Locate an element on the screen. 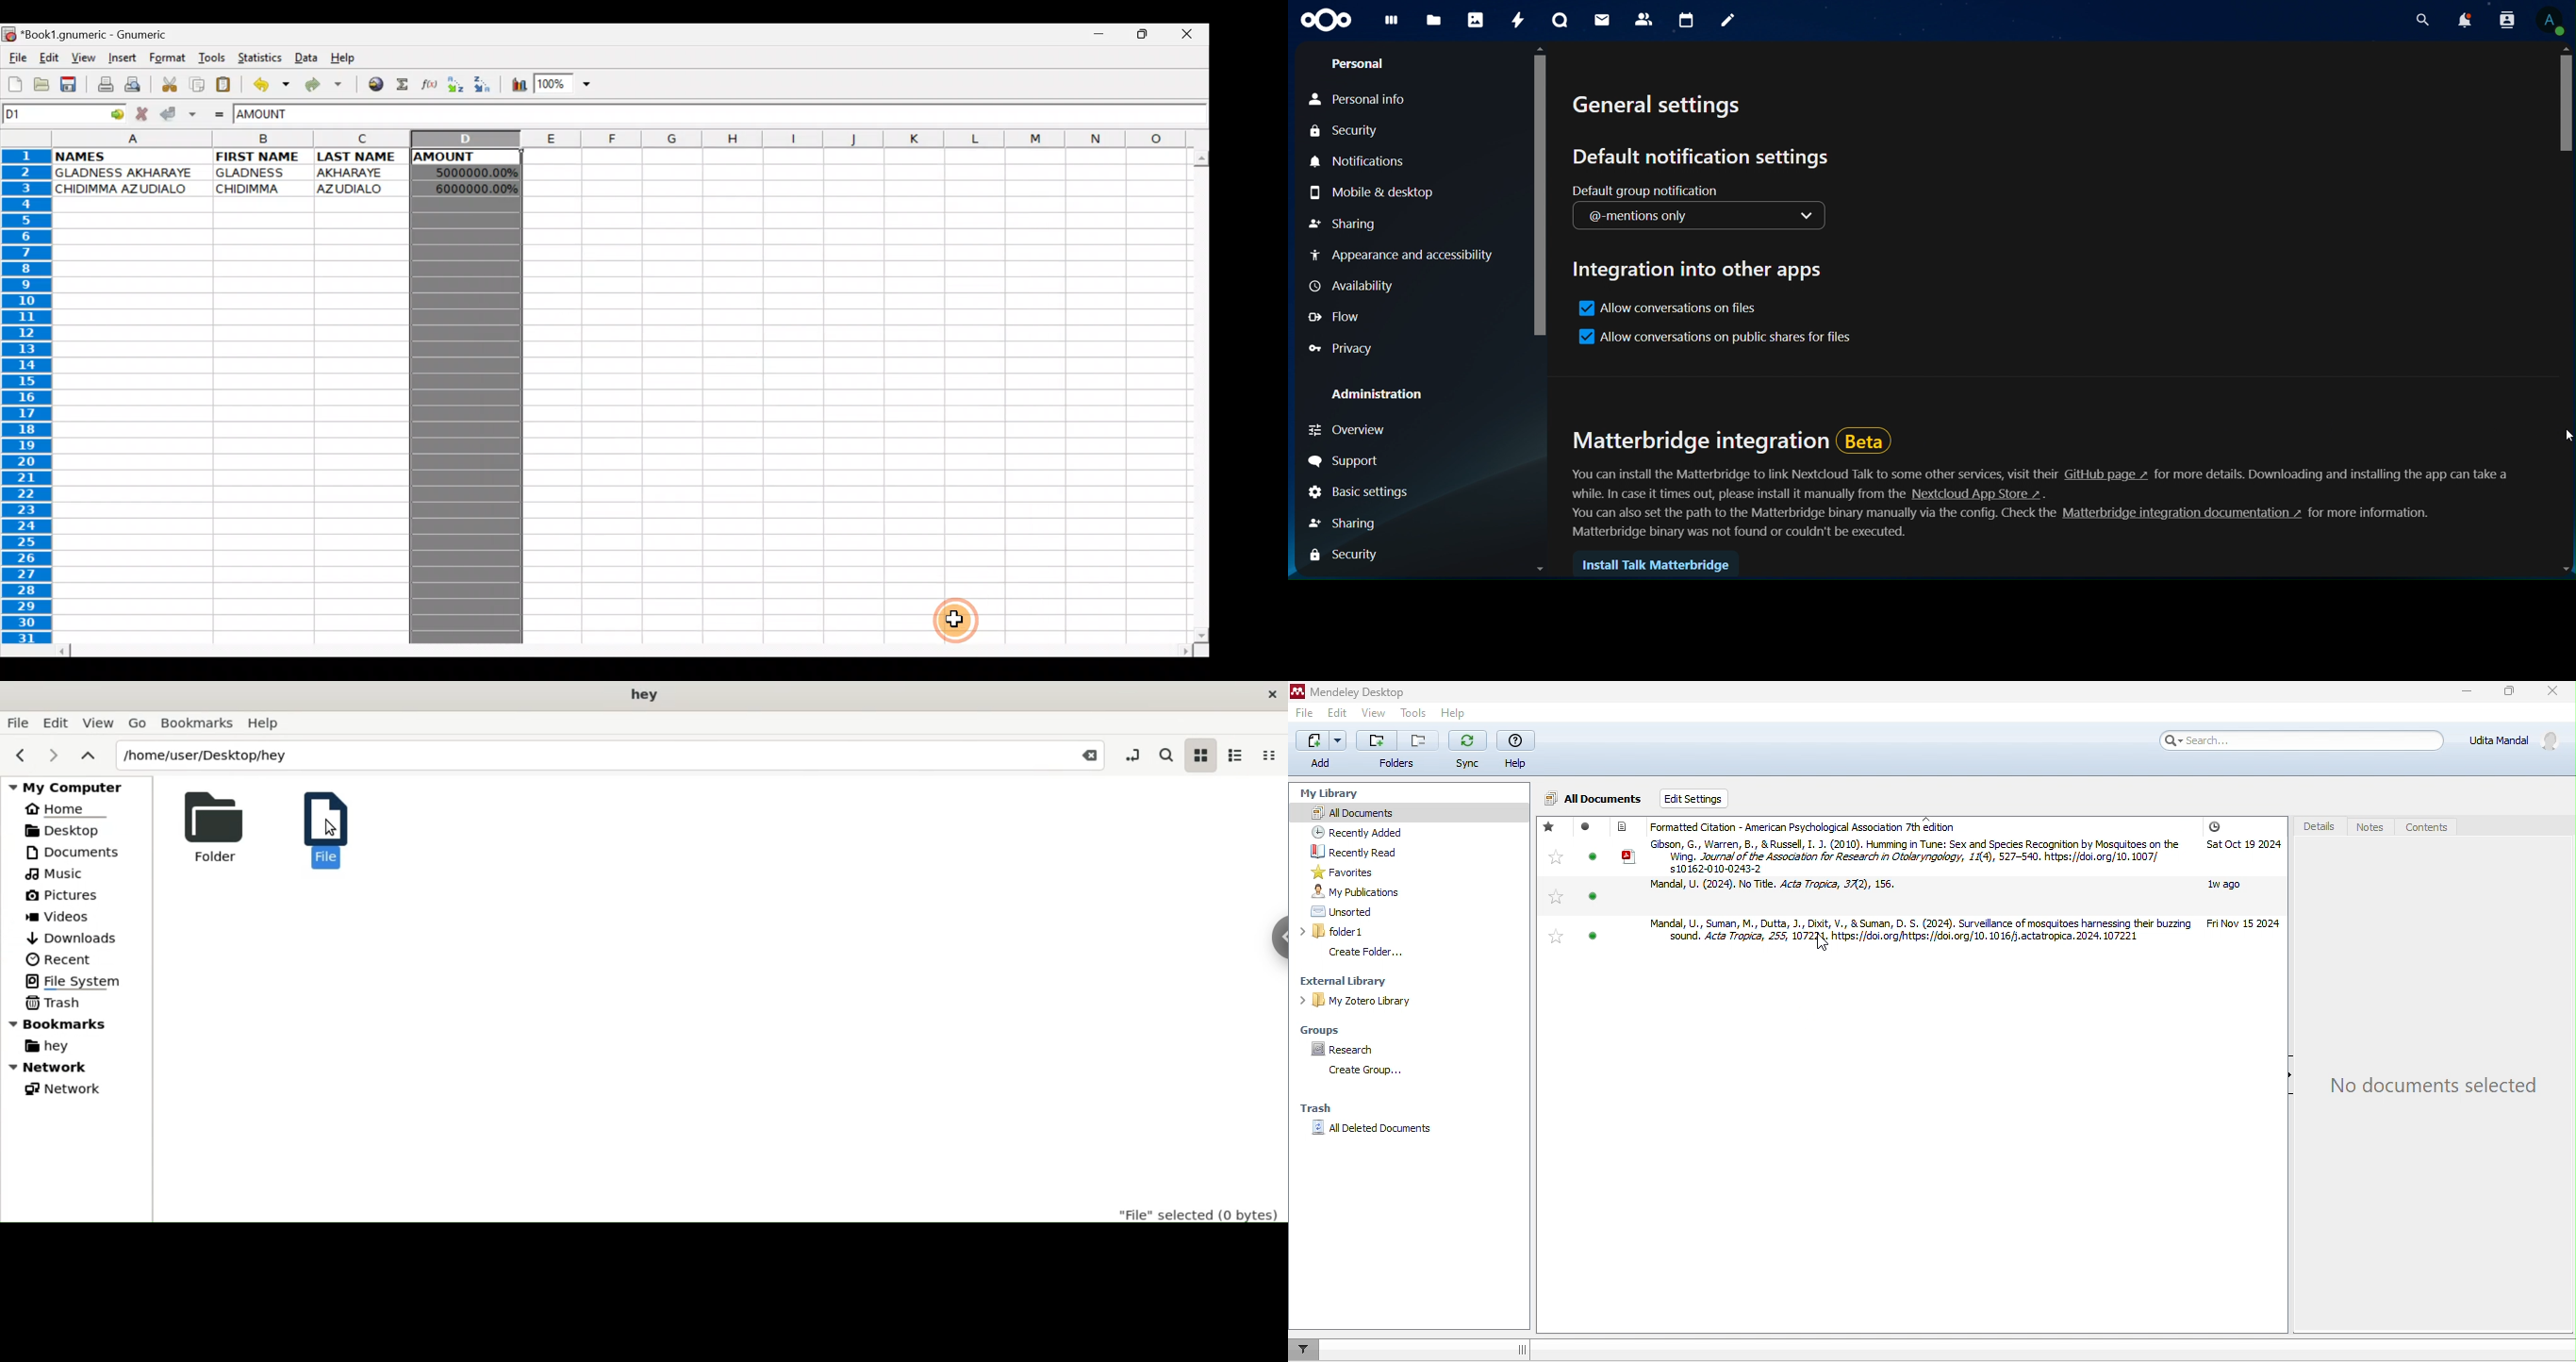 This screenshot has height=1372, width=2576. Maximize is located at coordinates (1143, 37).